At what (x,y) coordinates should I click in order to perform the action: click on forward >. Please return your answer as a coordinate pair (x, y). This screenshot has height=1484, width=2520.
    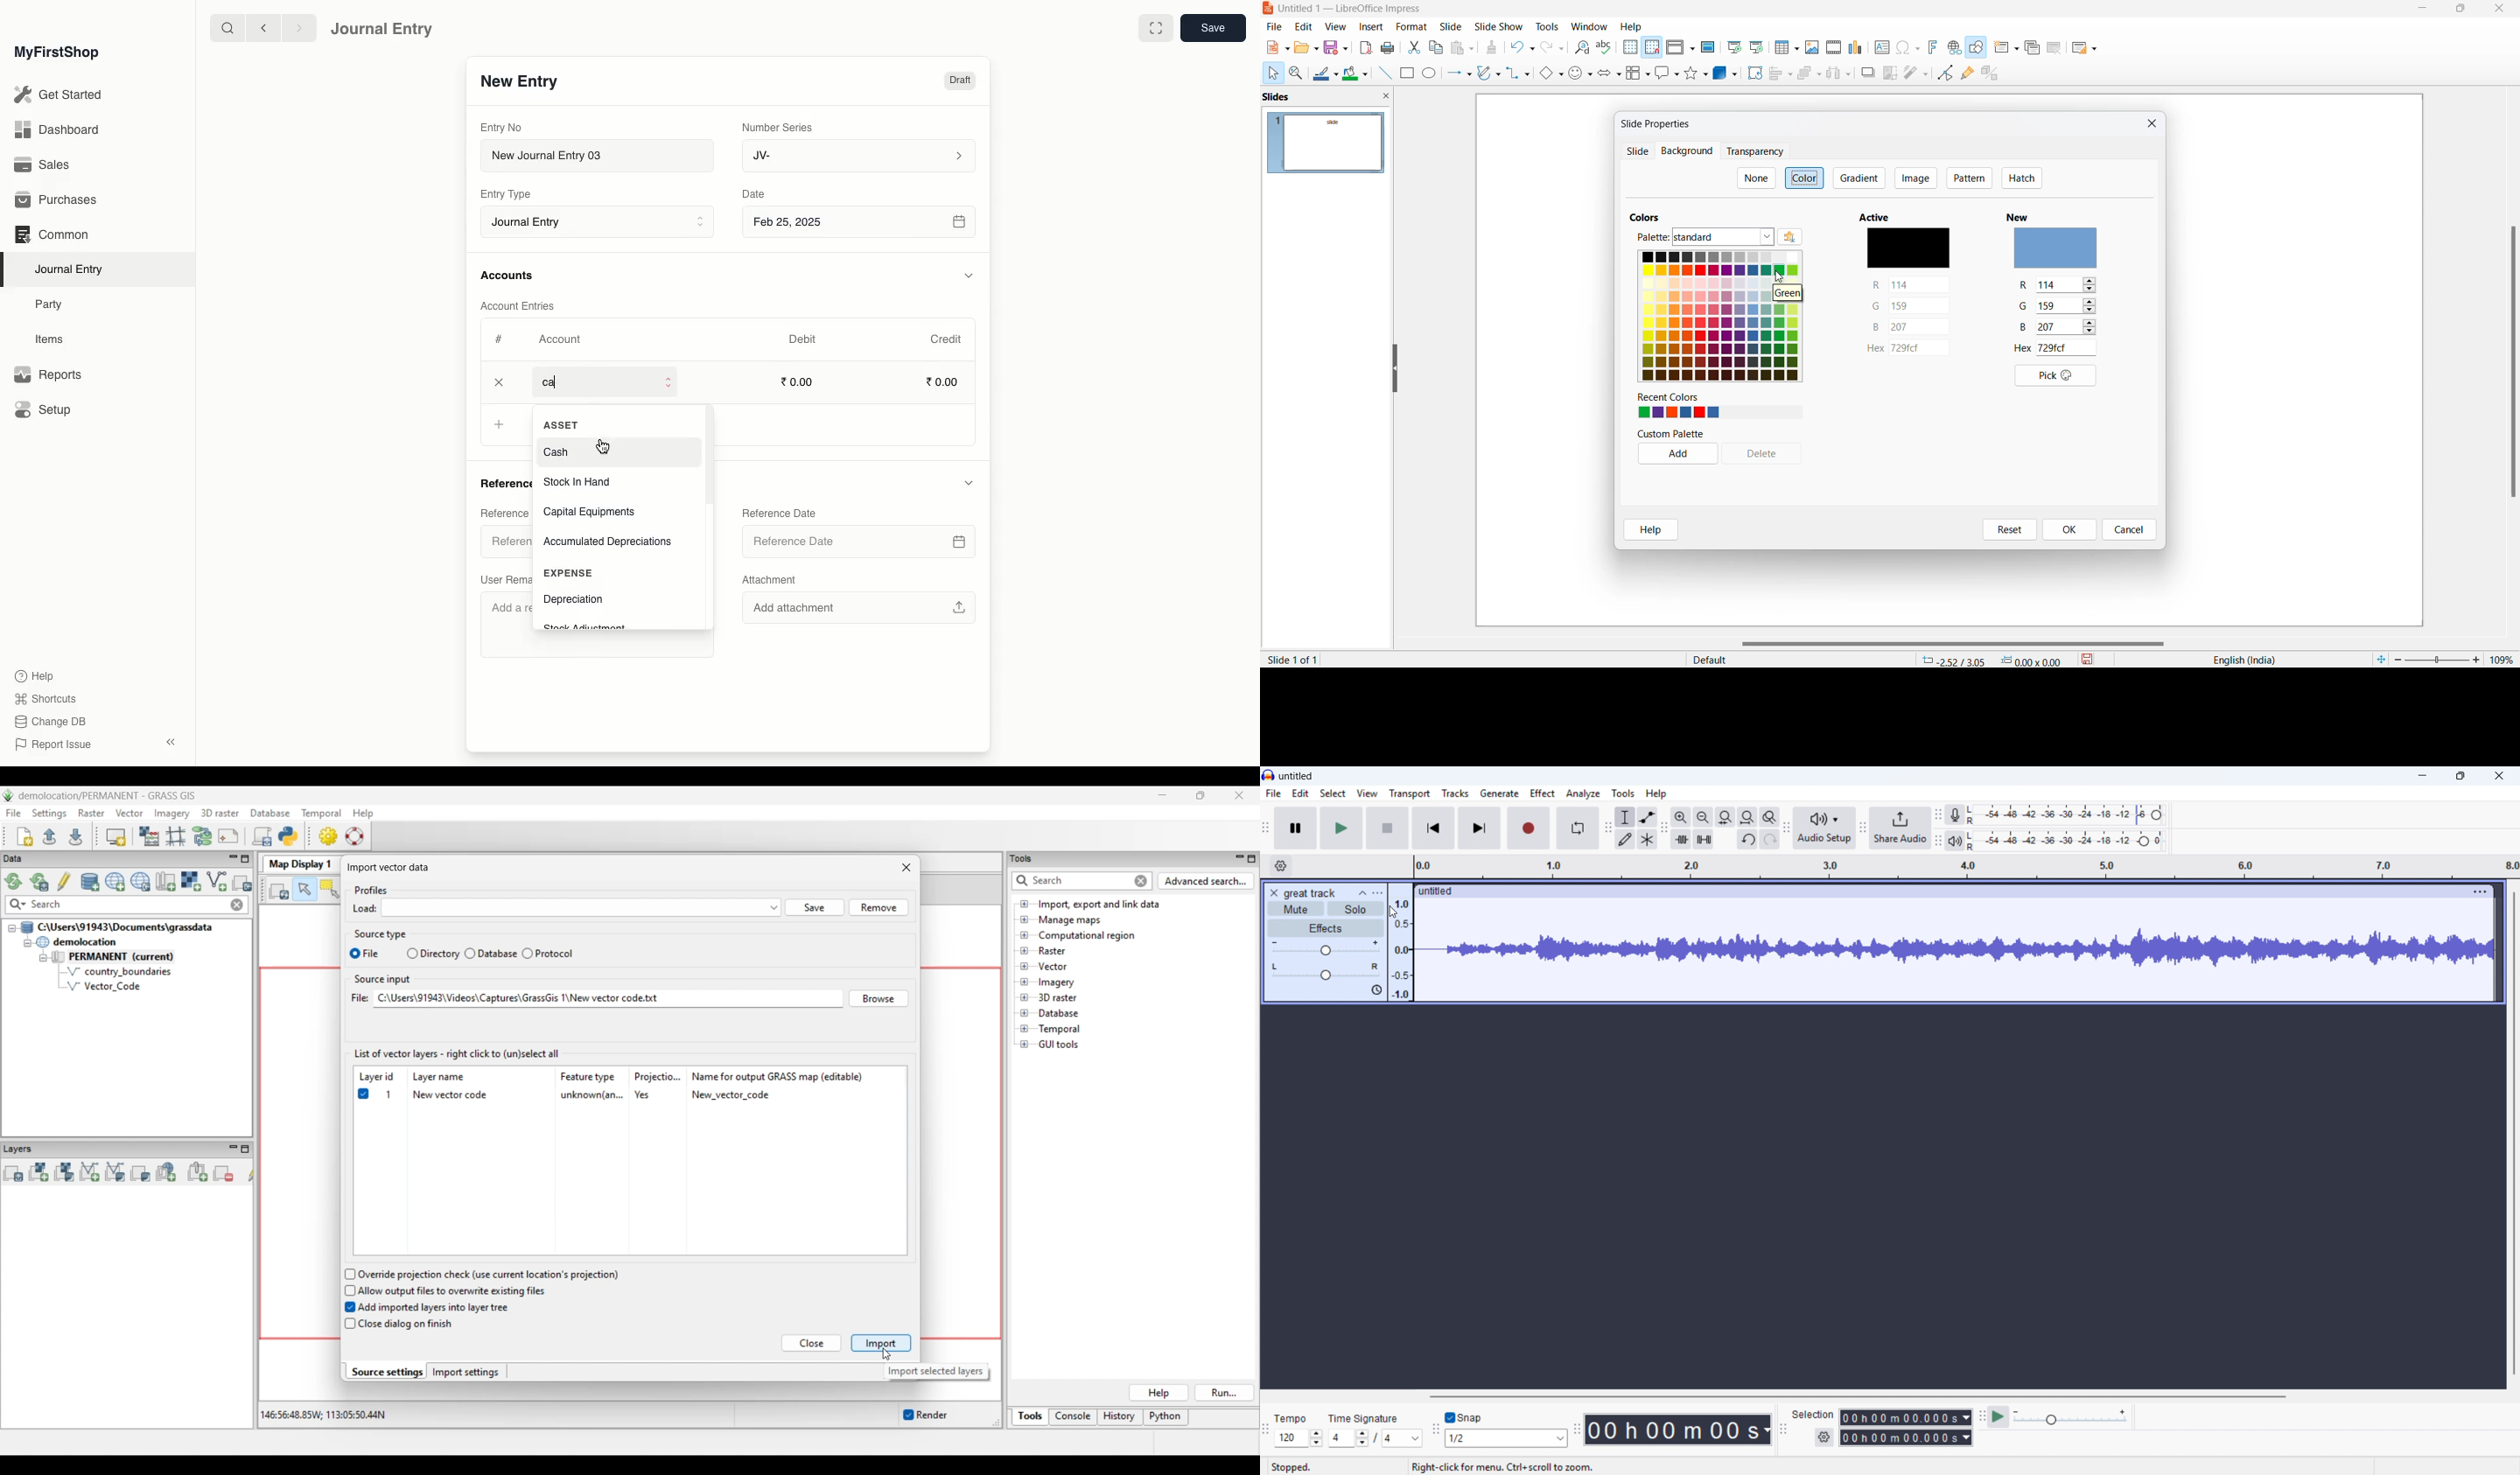
    Looking at the image, I should click on (295, 27).